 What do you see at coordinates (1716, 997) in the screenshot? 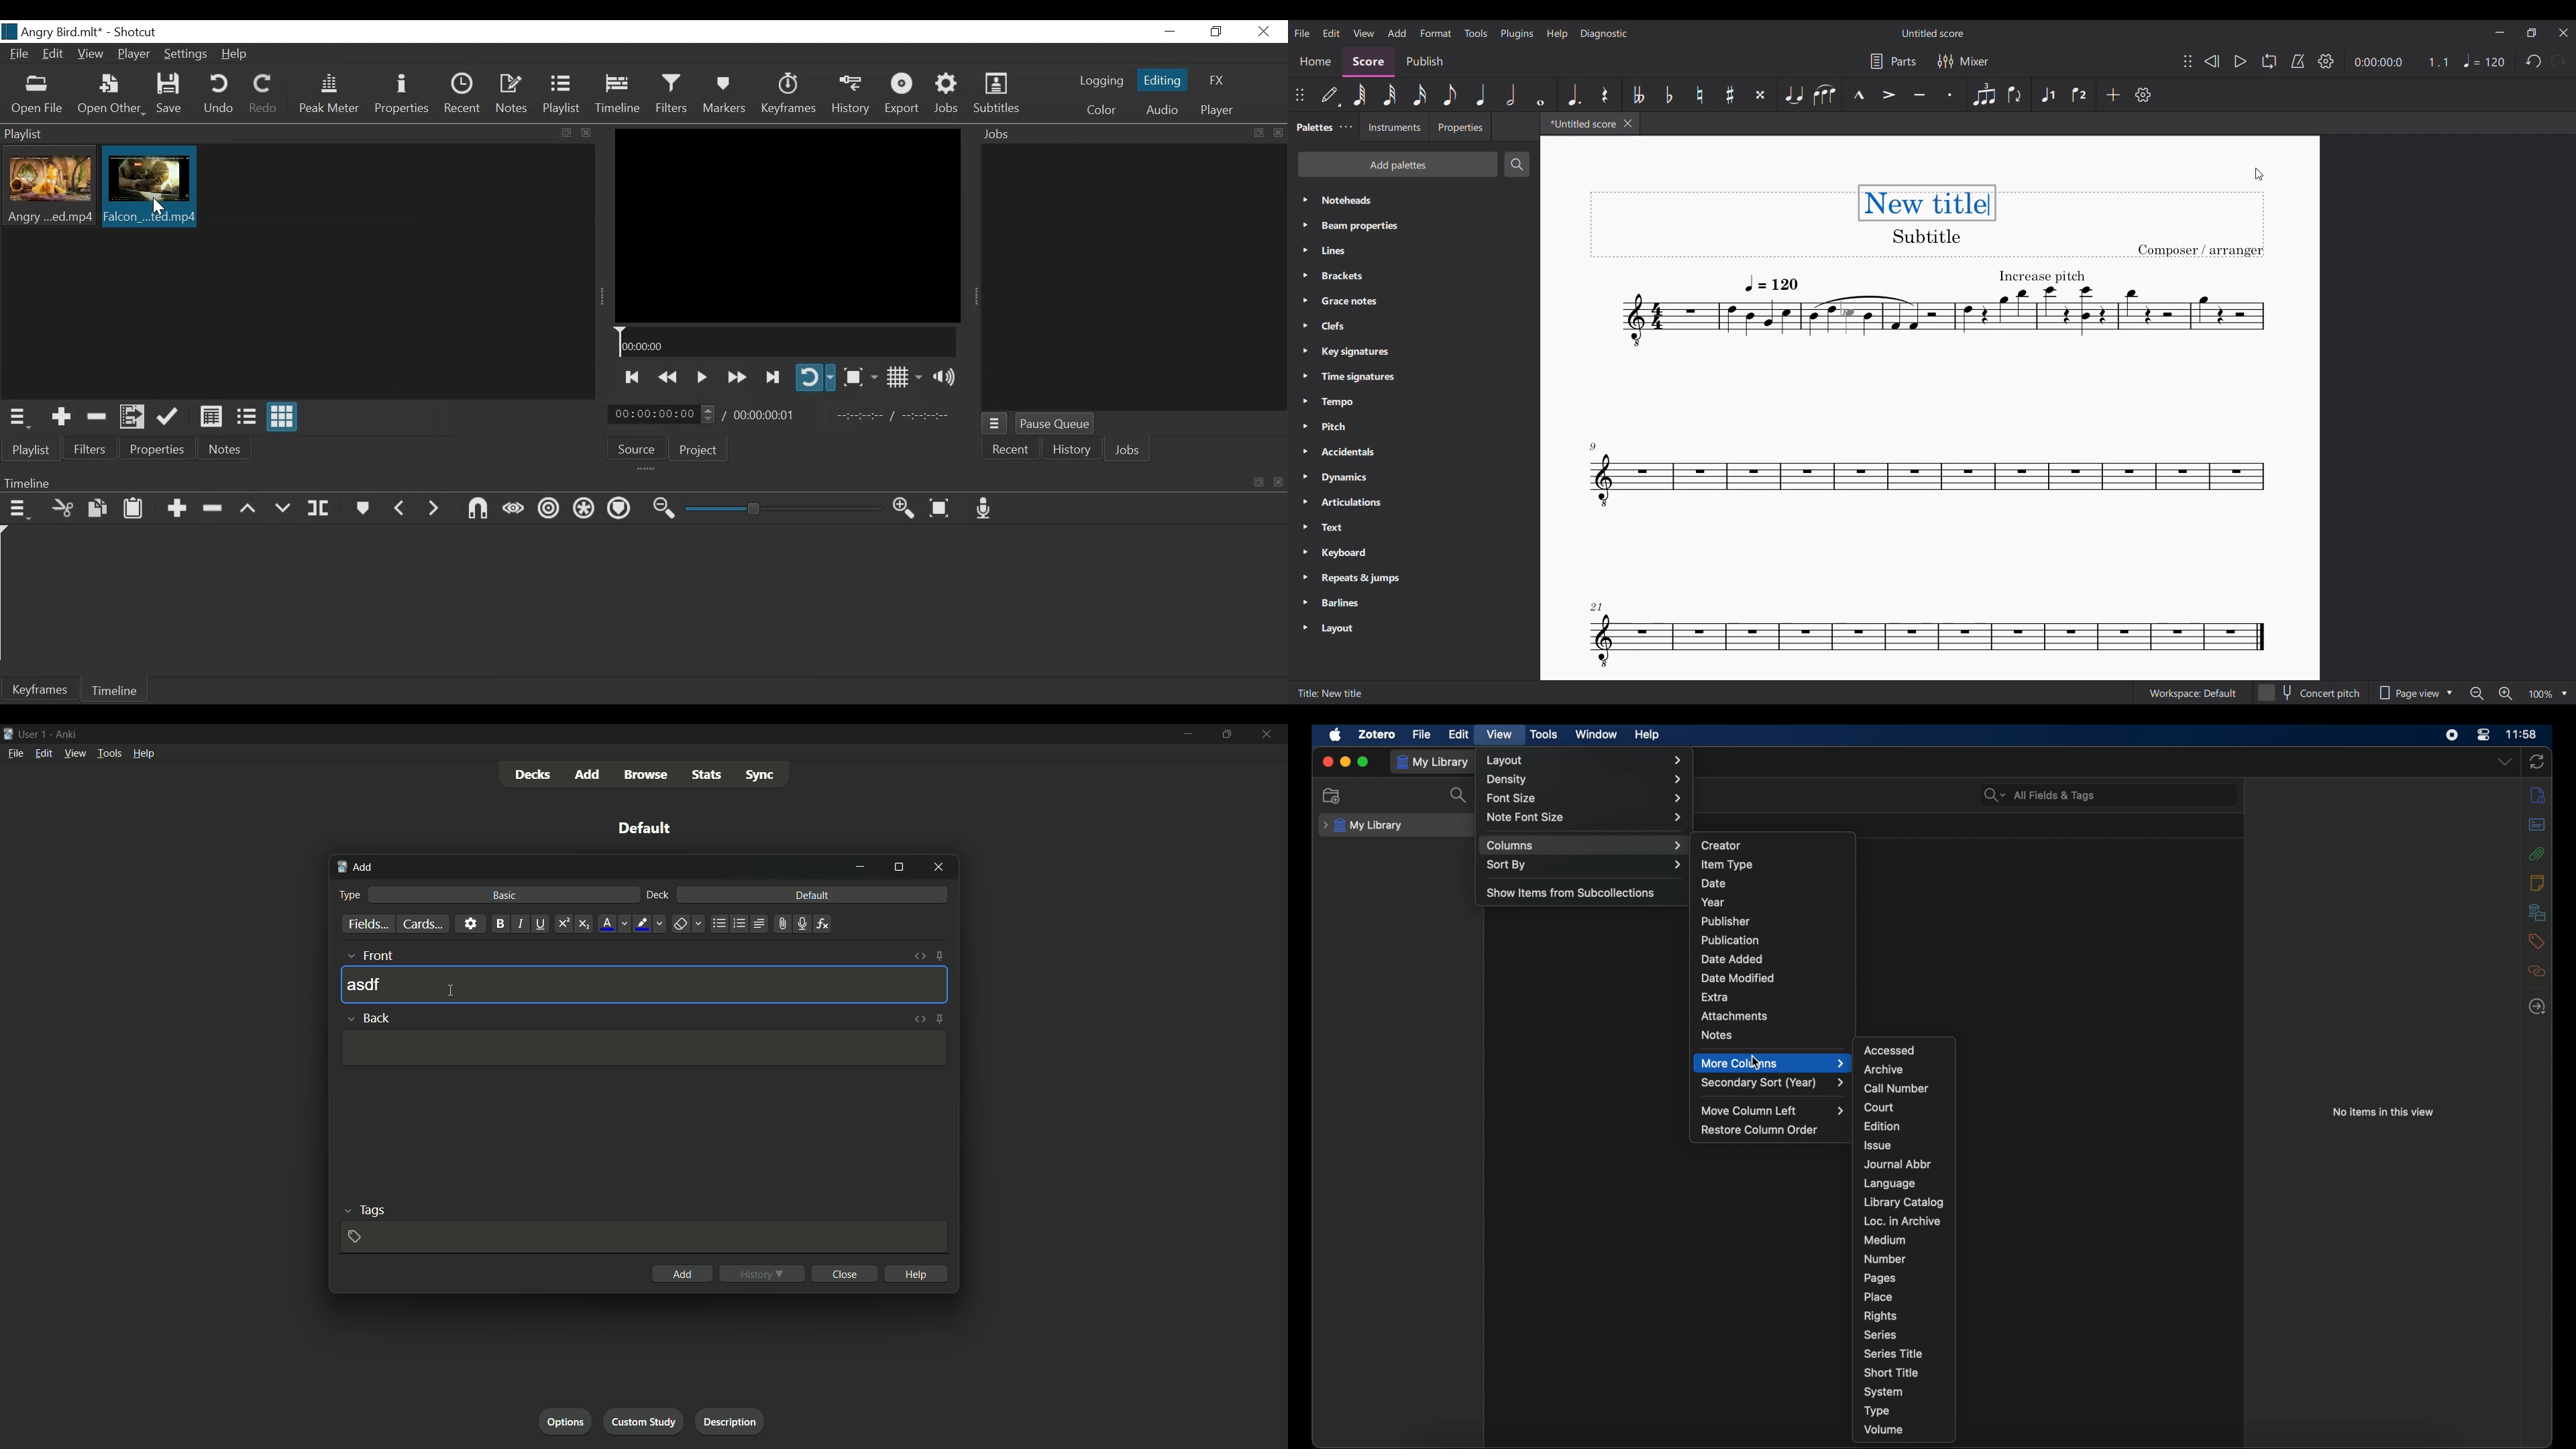
I see `extra` at bounding box center [1716, 997].